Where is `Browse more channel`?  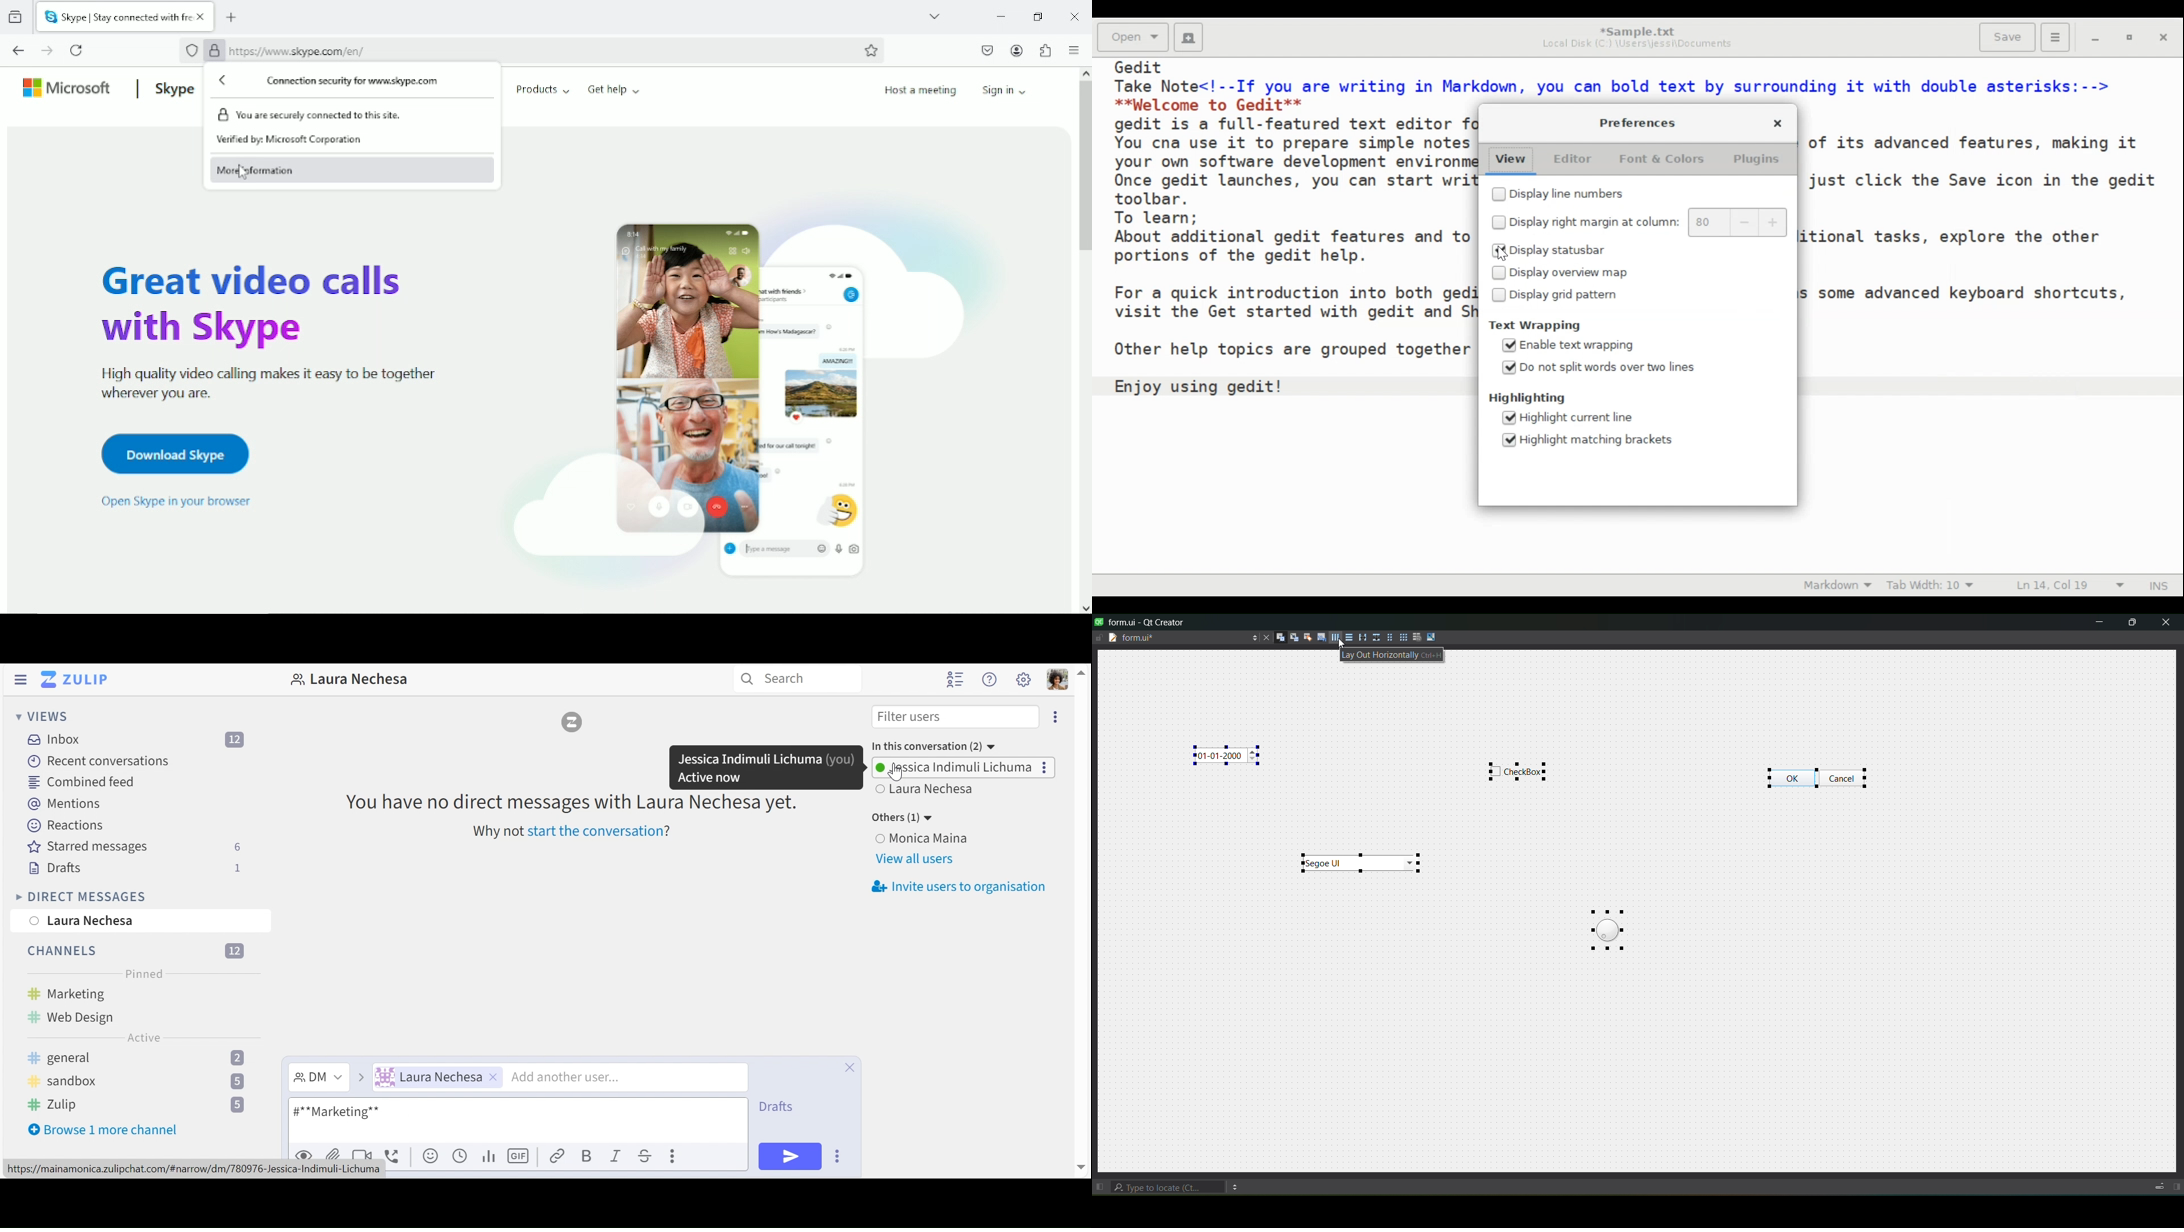 Browse more channel is located at coordinates (104, 1132).